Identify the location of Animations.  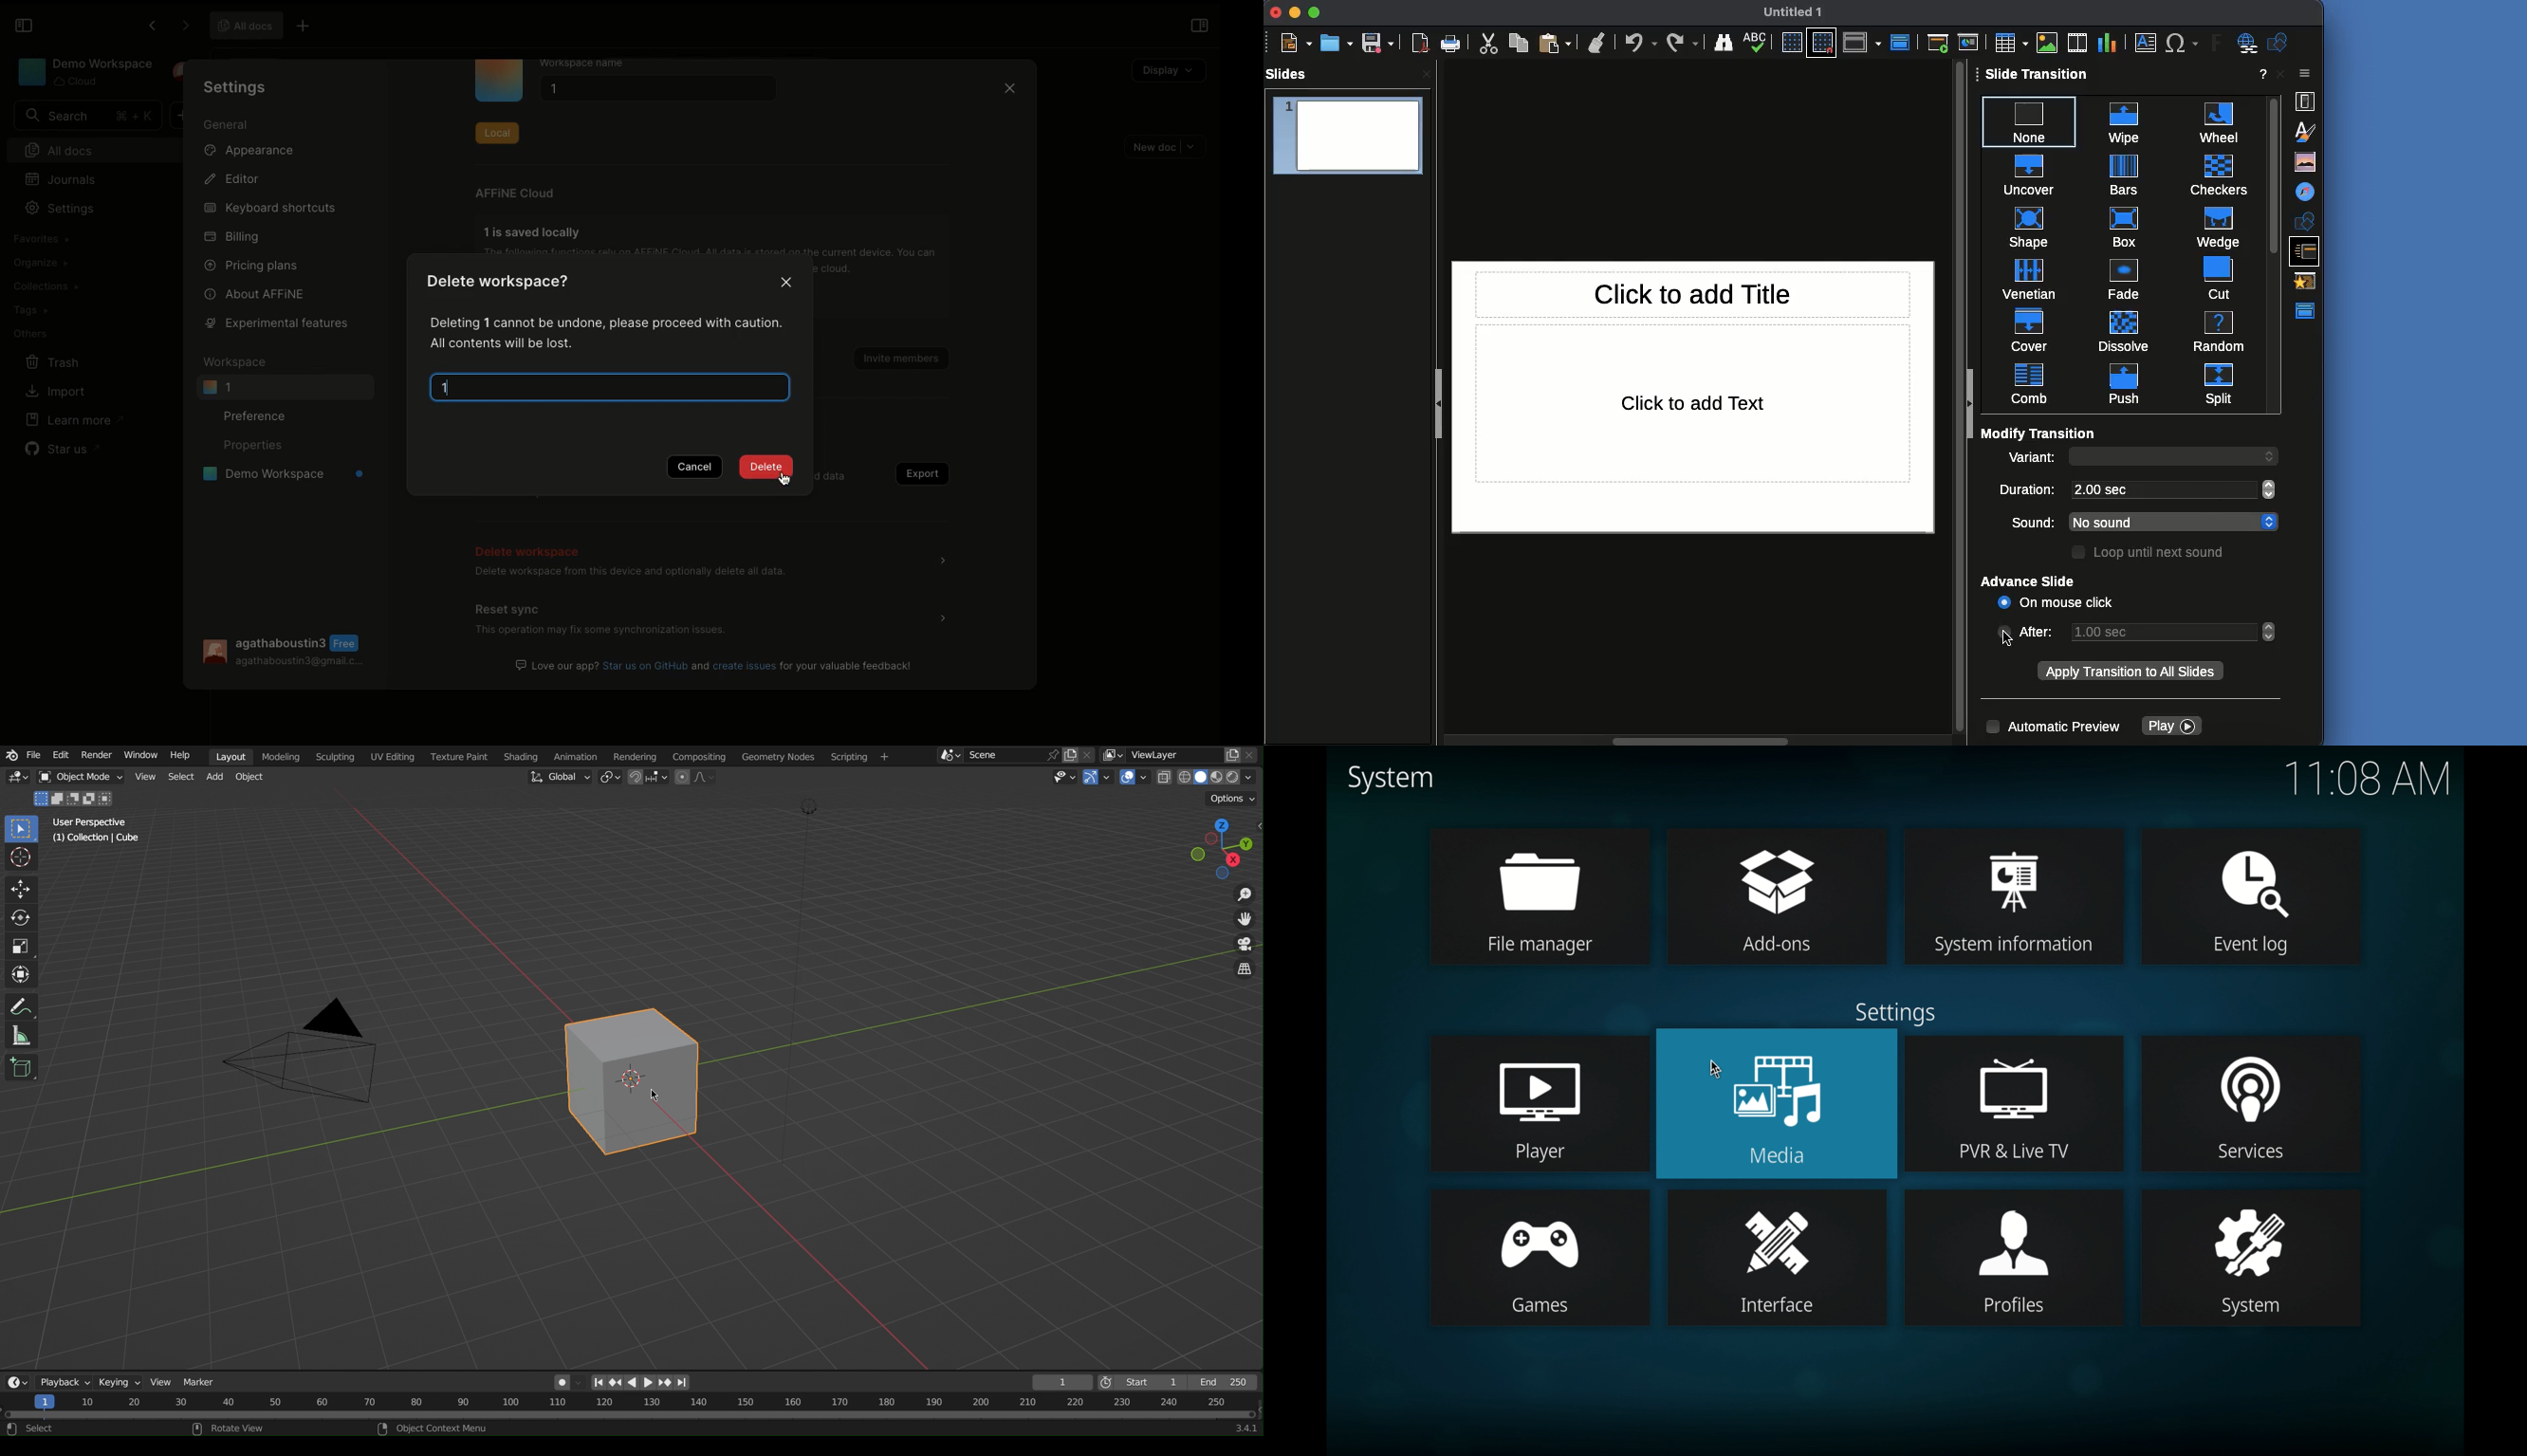
(2309, 280).